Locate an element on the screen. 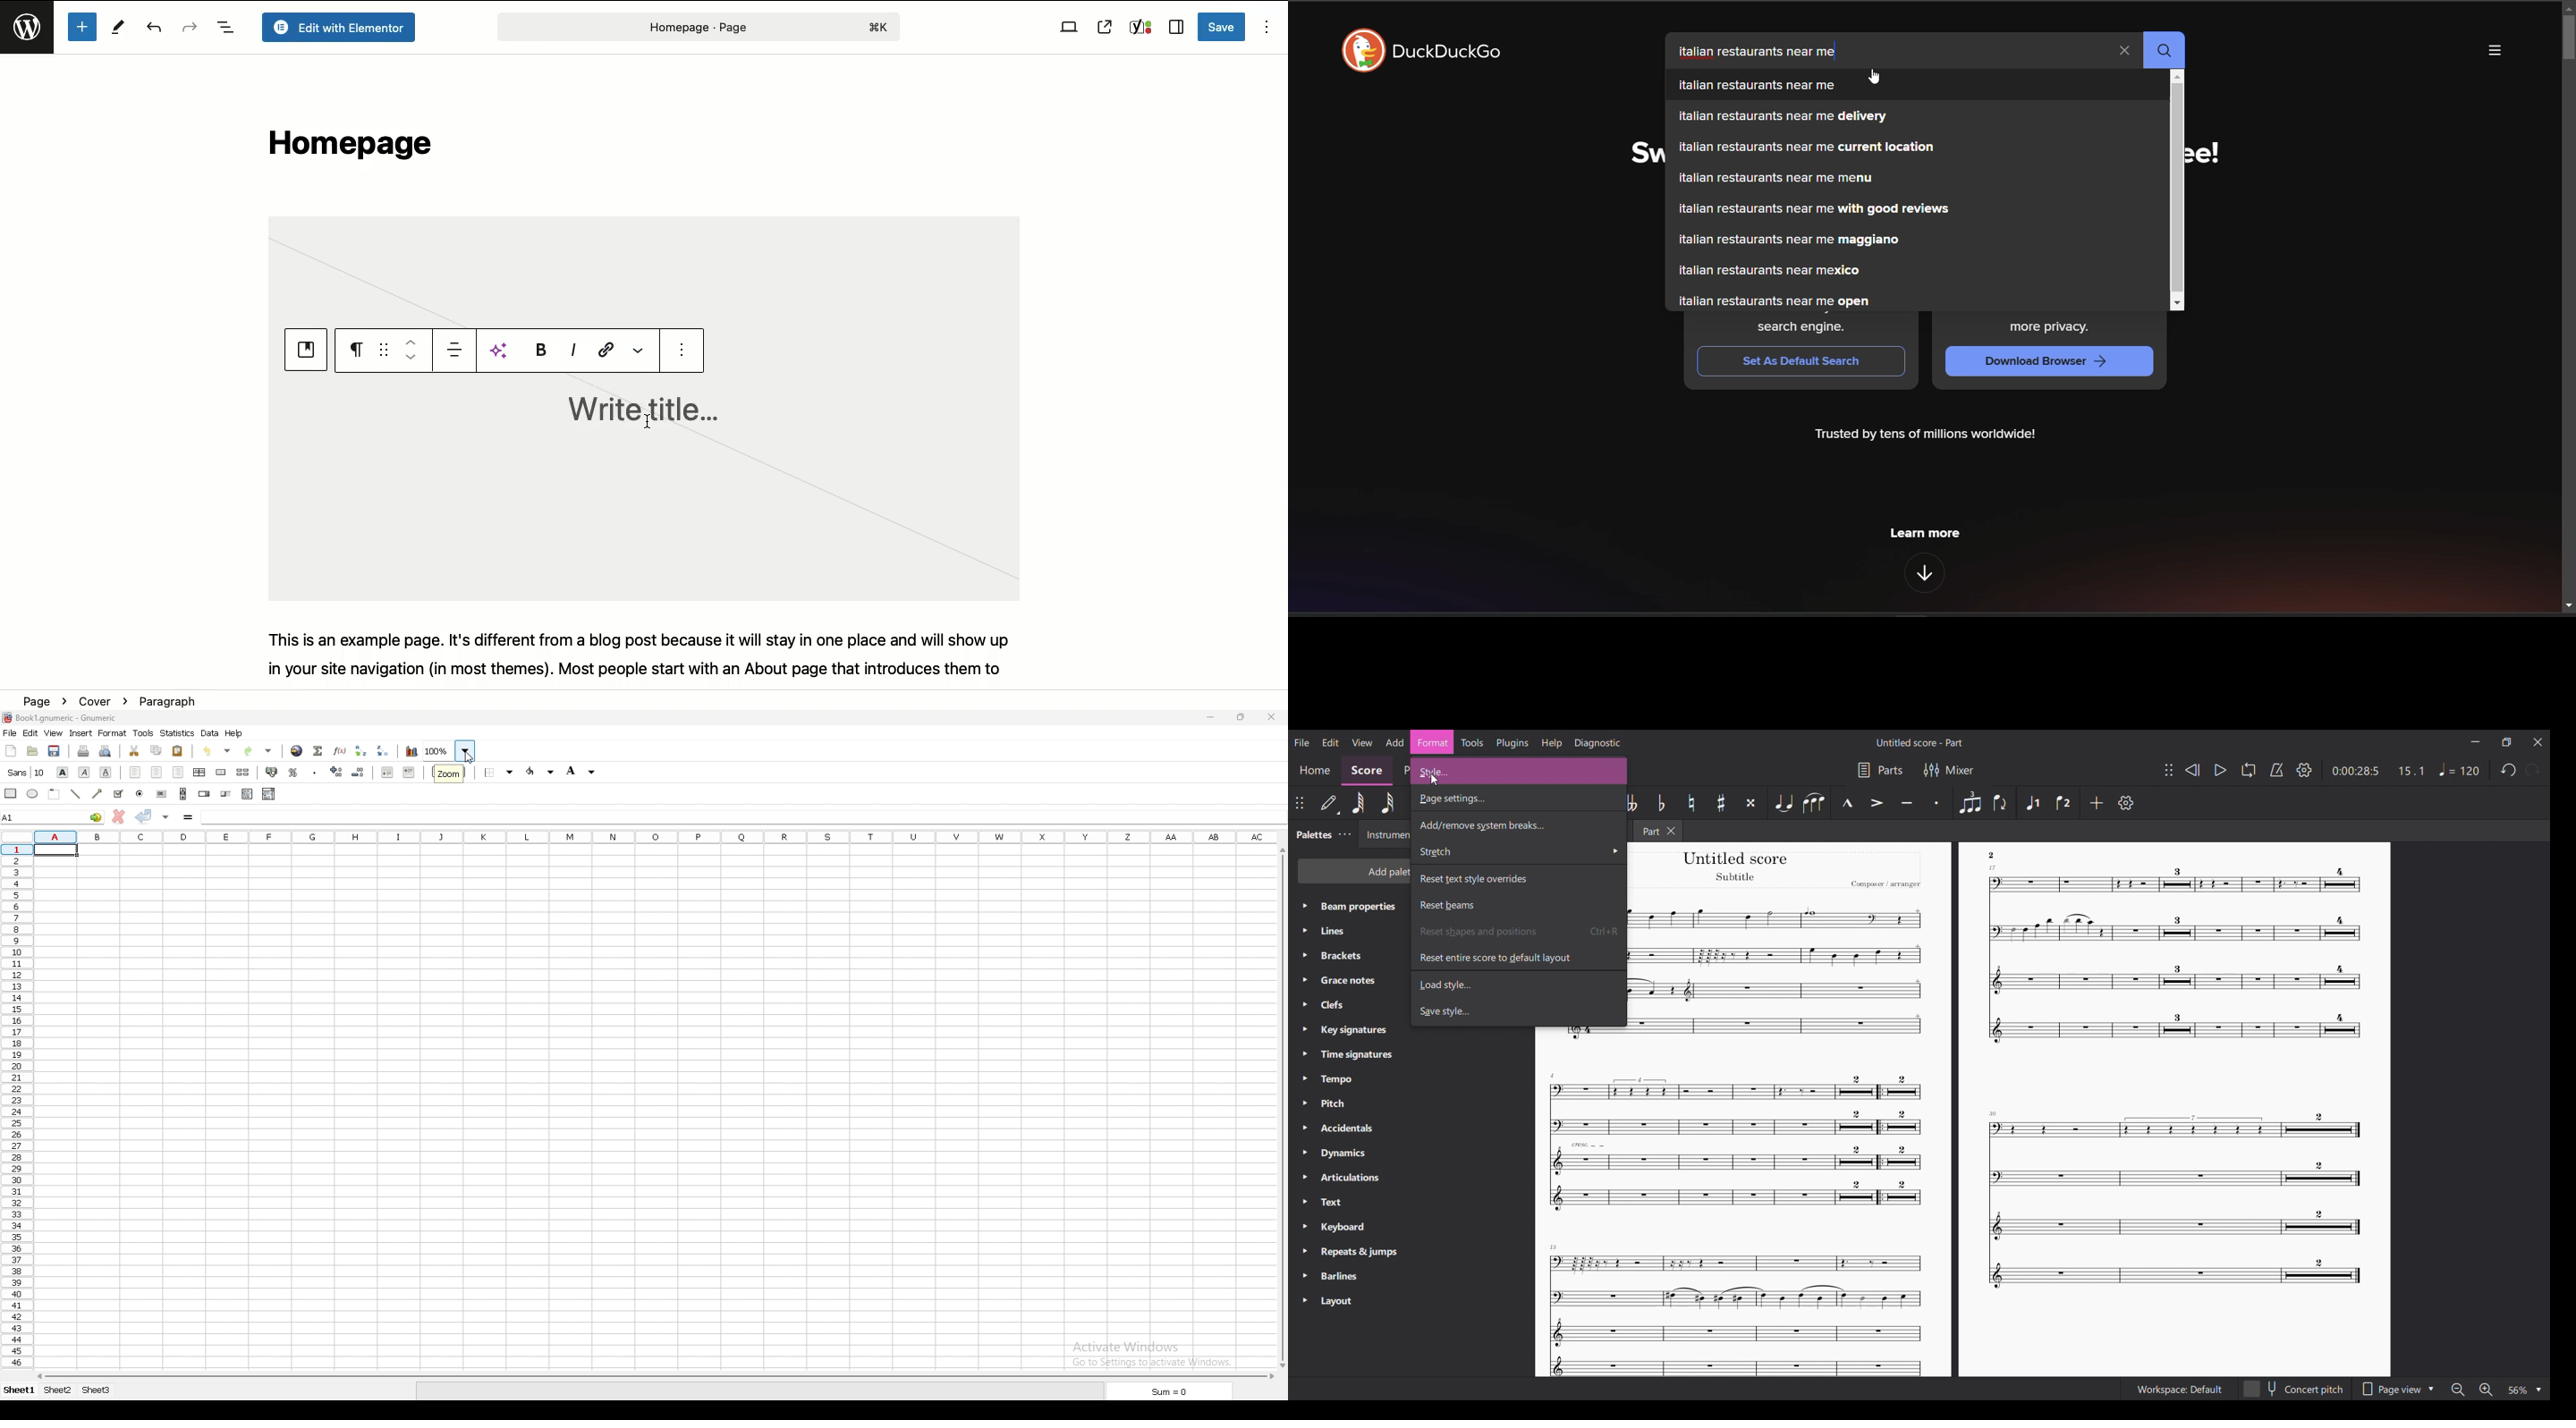 This screenshot has width=2576, height=1428. Rewind is located at coordinates (2193, 770).